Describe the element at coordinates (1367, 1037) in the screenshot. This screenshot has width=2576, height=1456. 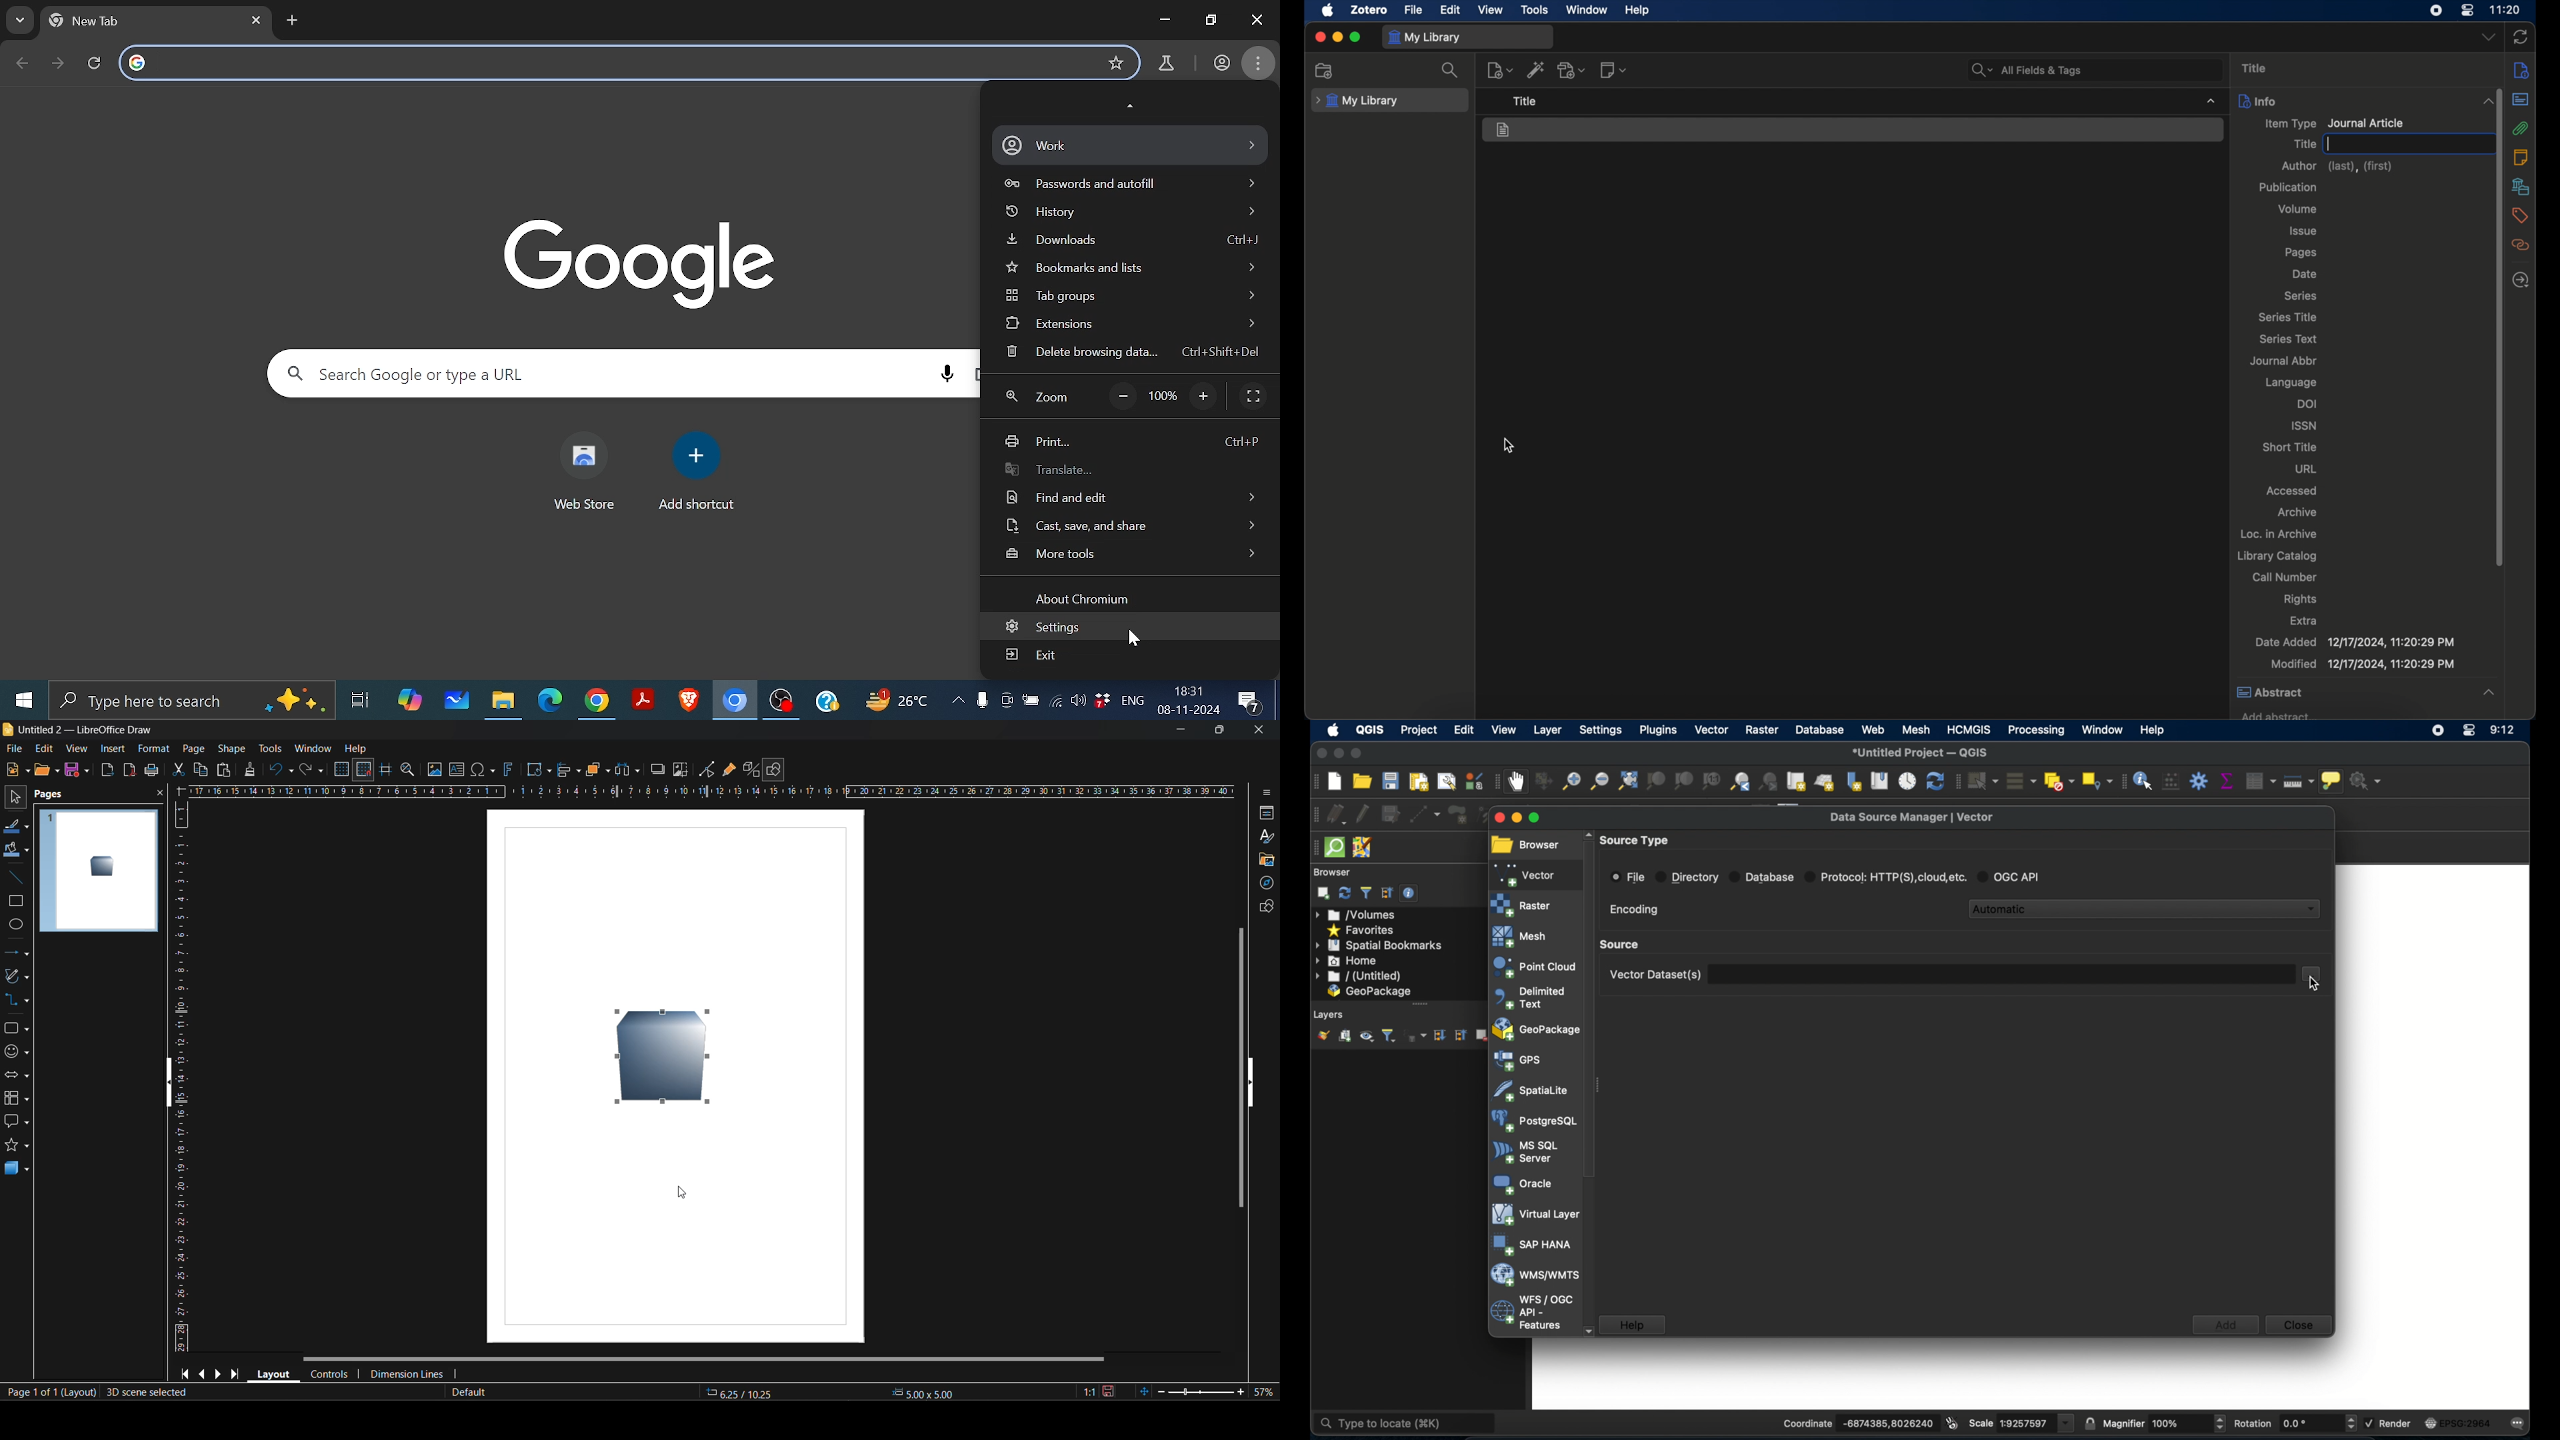
I see `manage map themes` at that location.